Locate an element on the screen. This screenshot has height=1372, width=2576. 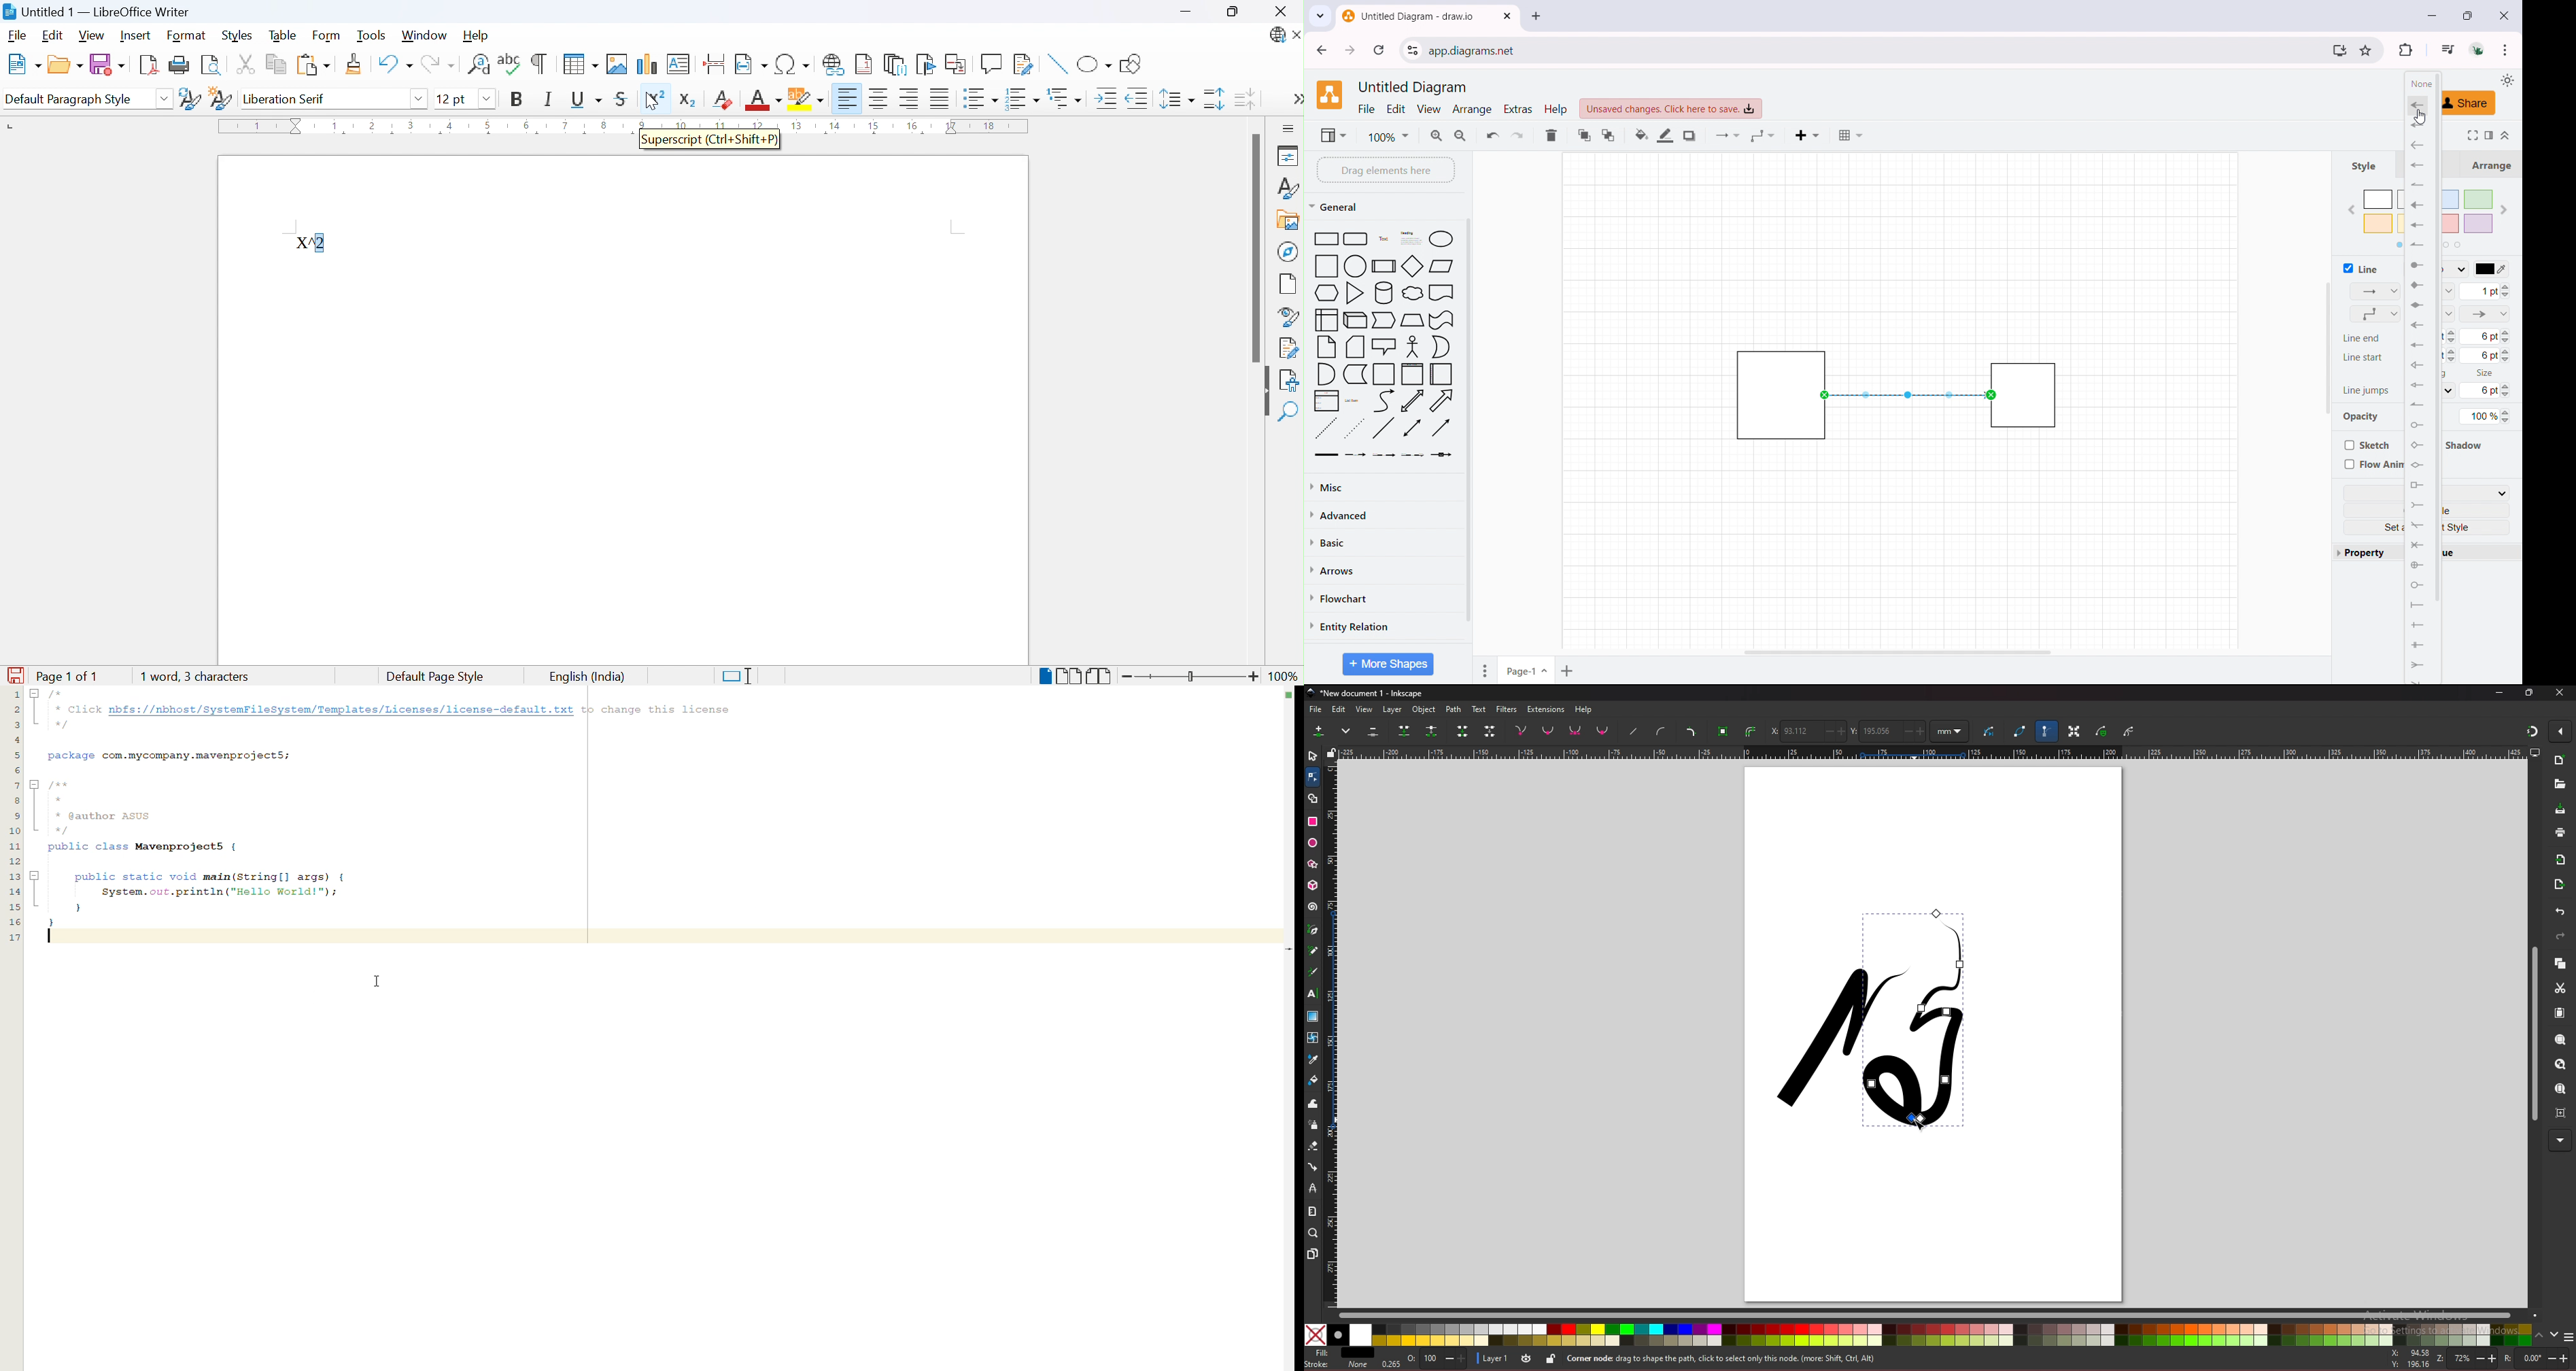
selector is located at coordinates (1313, 756).